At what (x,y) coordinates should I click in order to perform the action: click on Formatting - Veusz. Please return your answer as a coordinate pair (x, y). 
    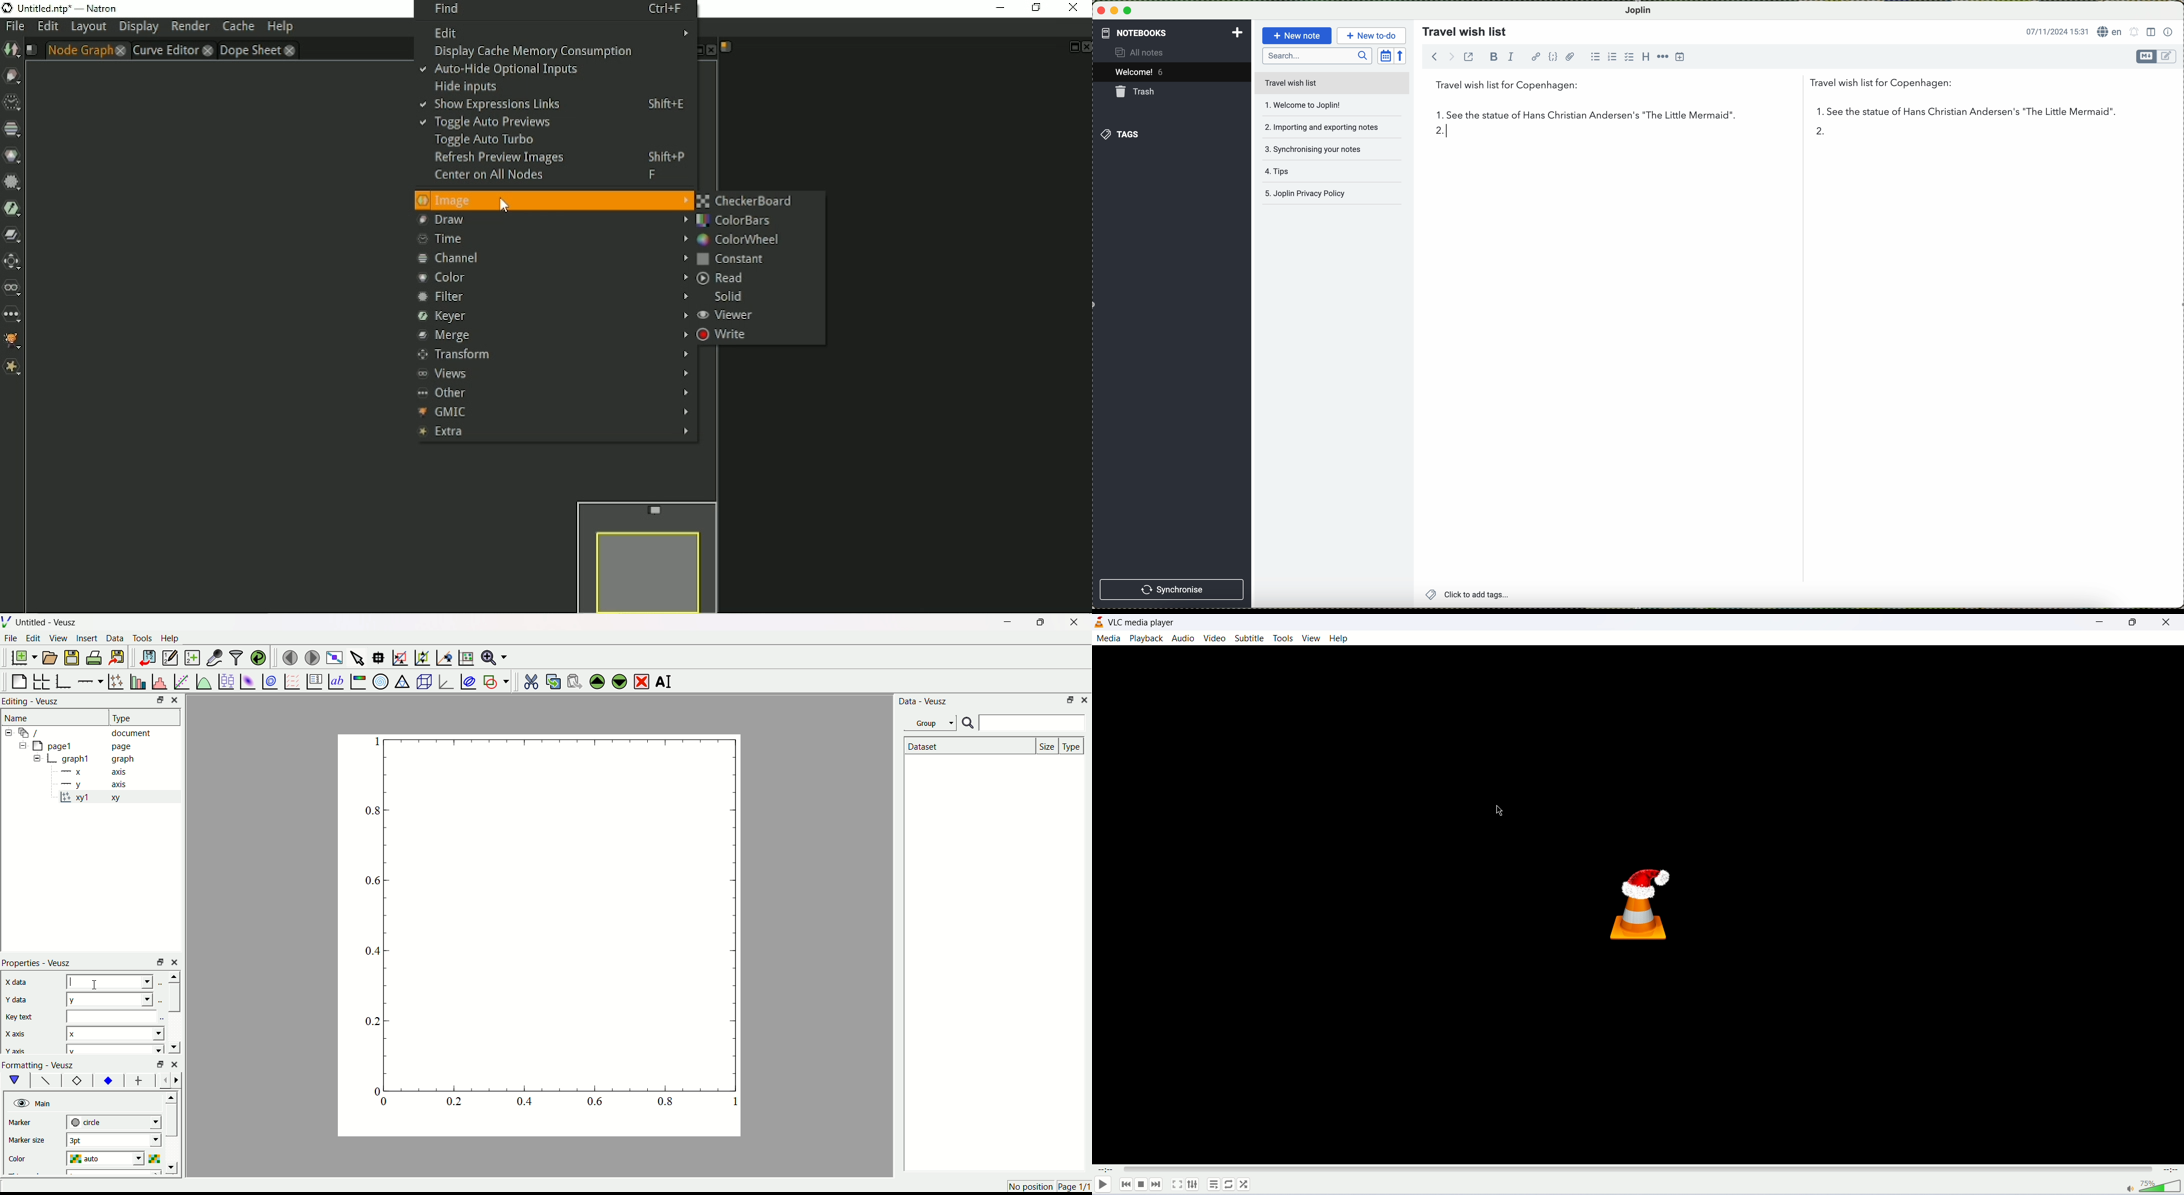
    Looking at the image, I should click on (44, 1066).